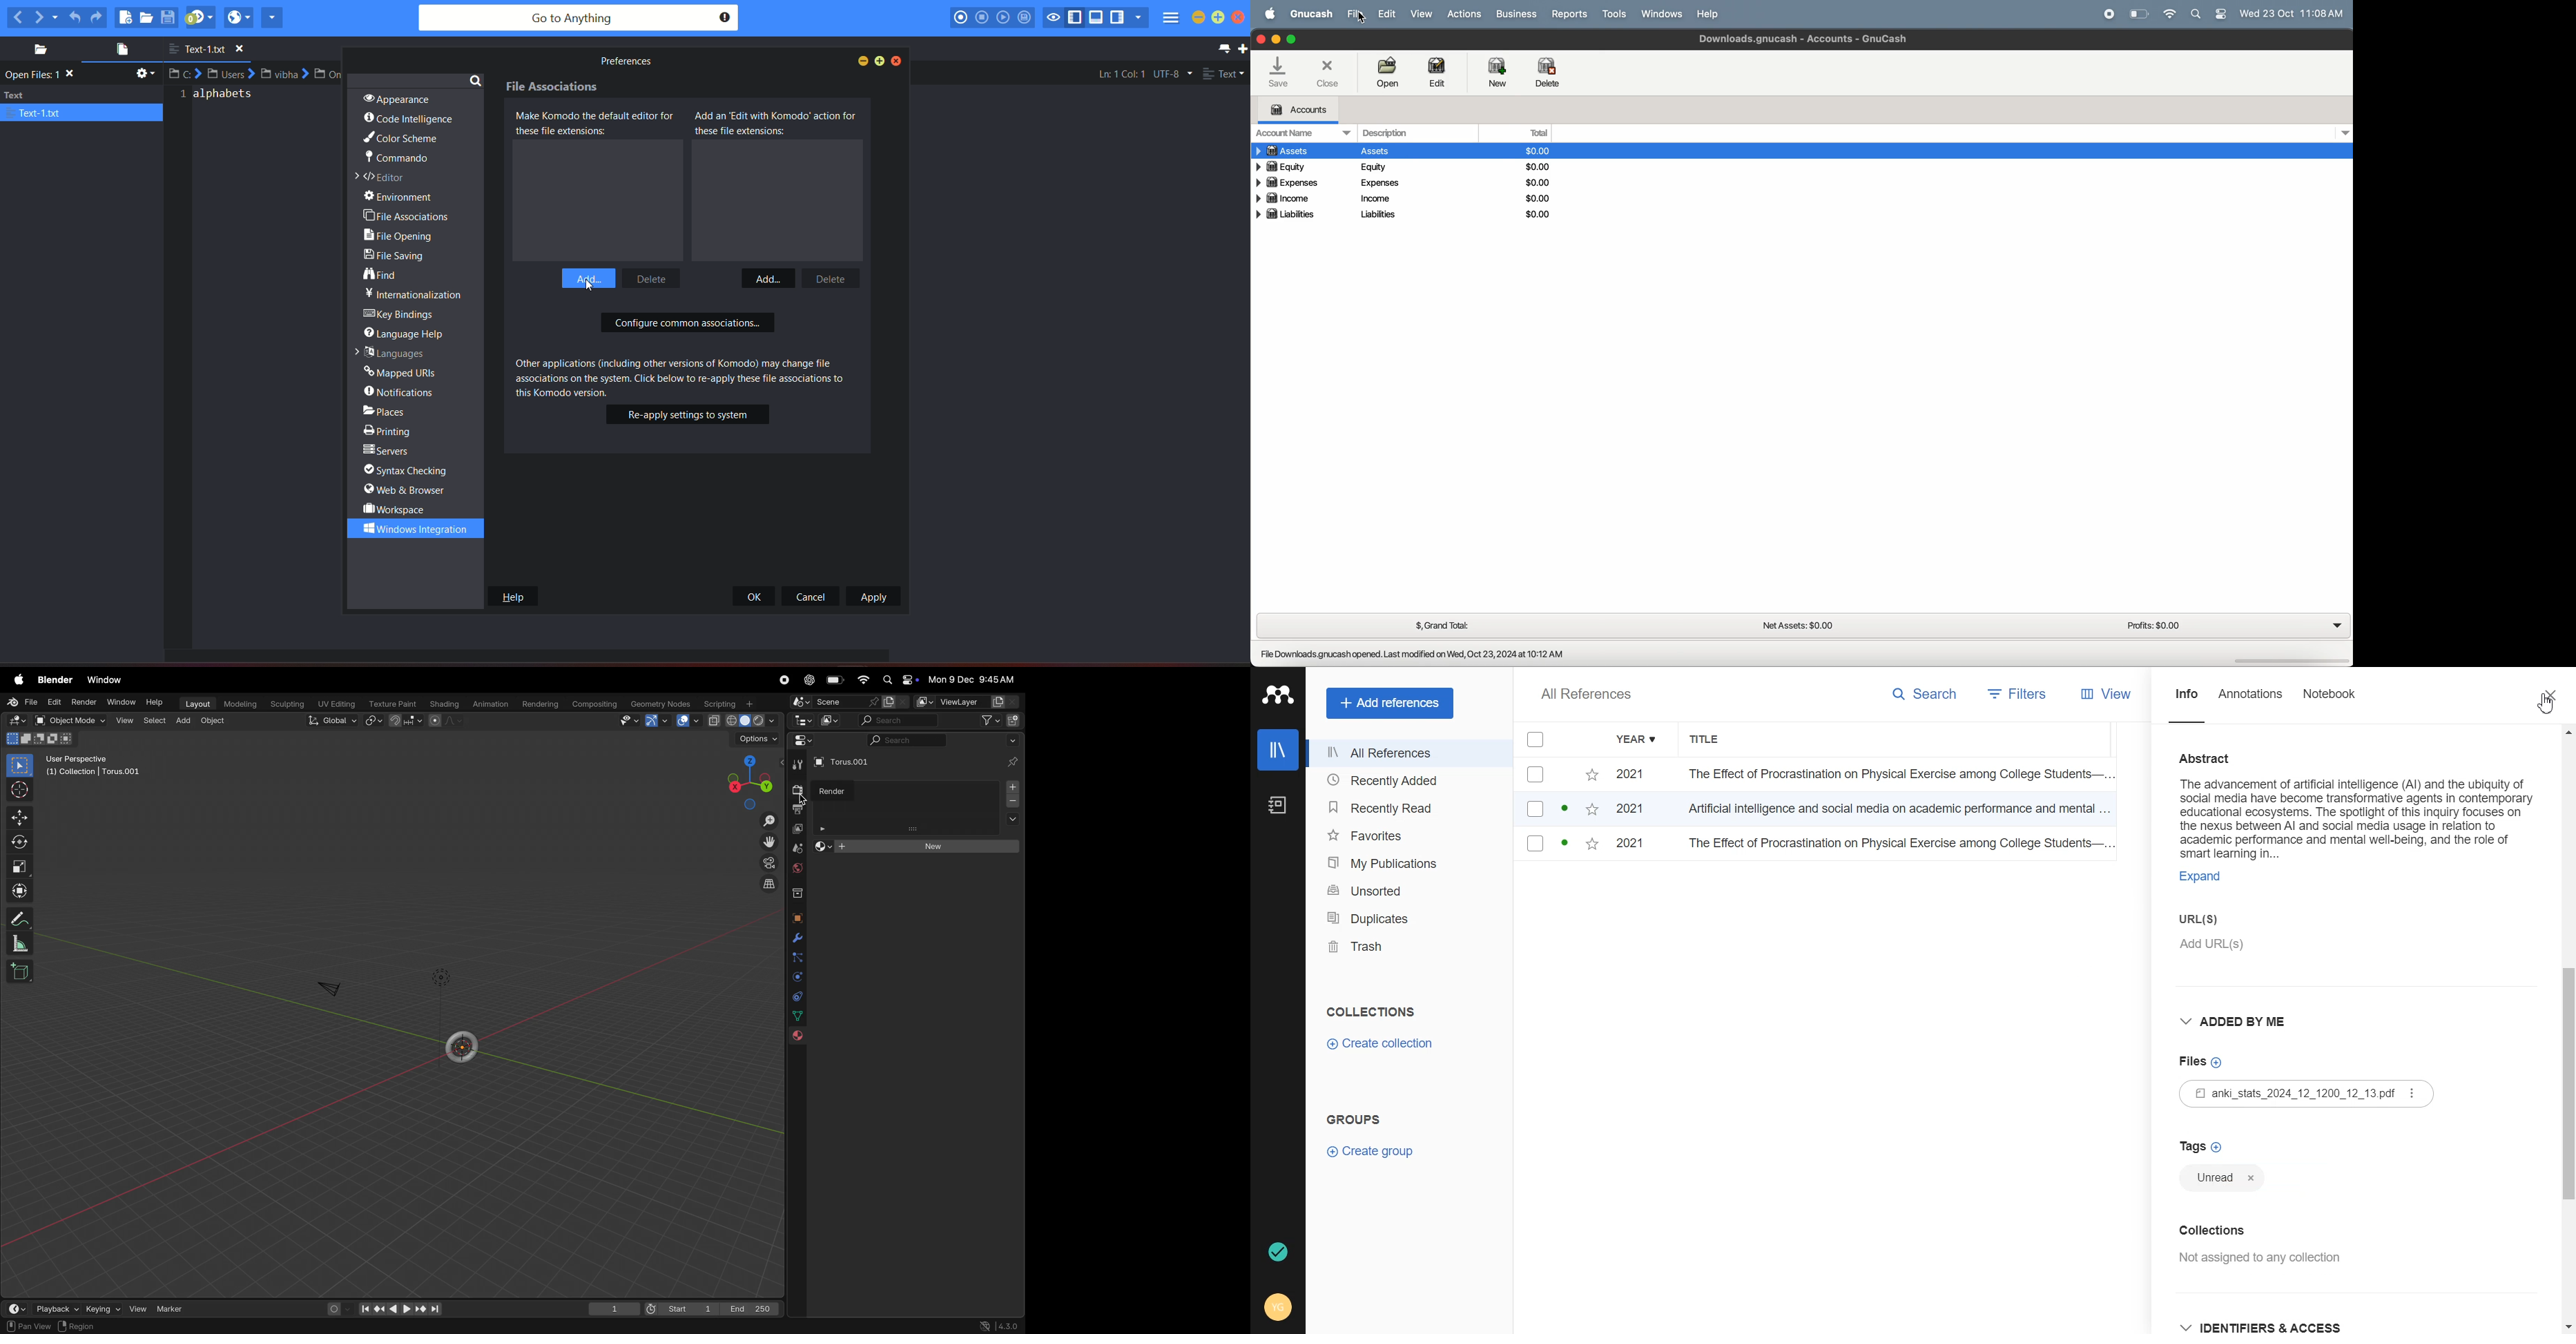 This screenshot has width=2576, height=1344. What do you see at coordinates (215, 720) in the screenshot?
I see `object` at bounding box center [215, 720].